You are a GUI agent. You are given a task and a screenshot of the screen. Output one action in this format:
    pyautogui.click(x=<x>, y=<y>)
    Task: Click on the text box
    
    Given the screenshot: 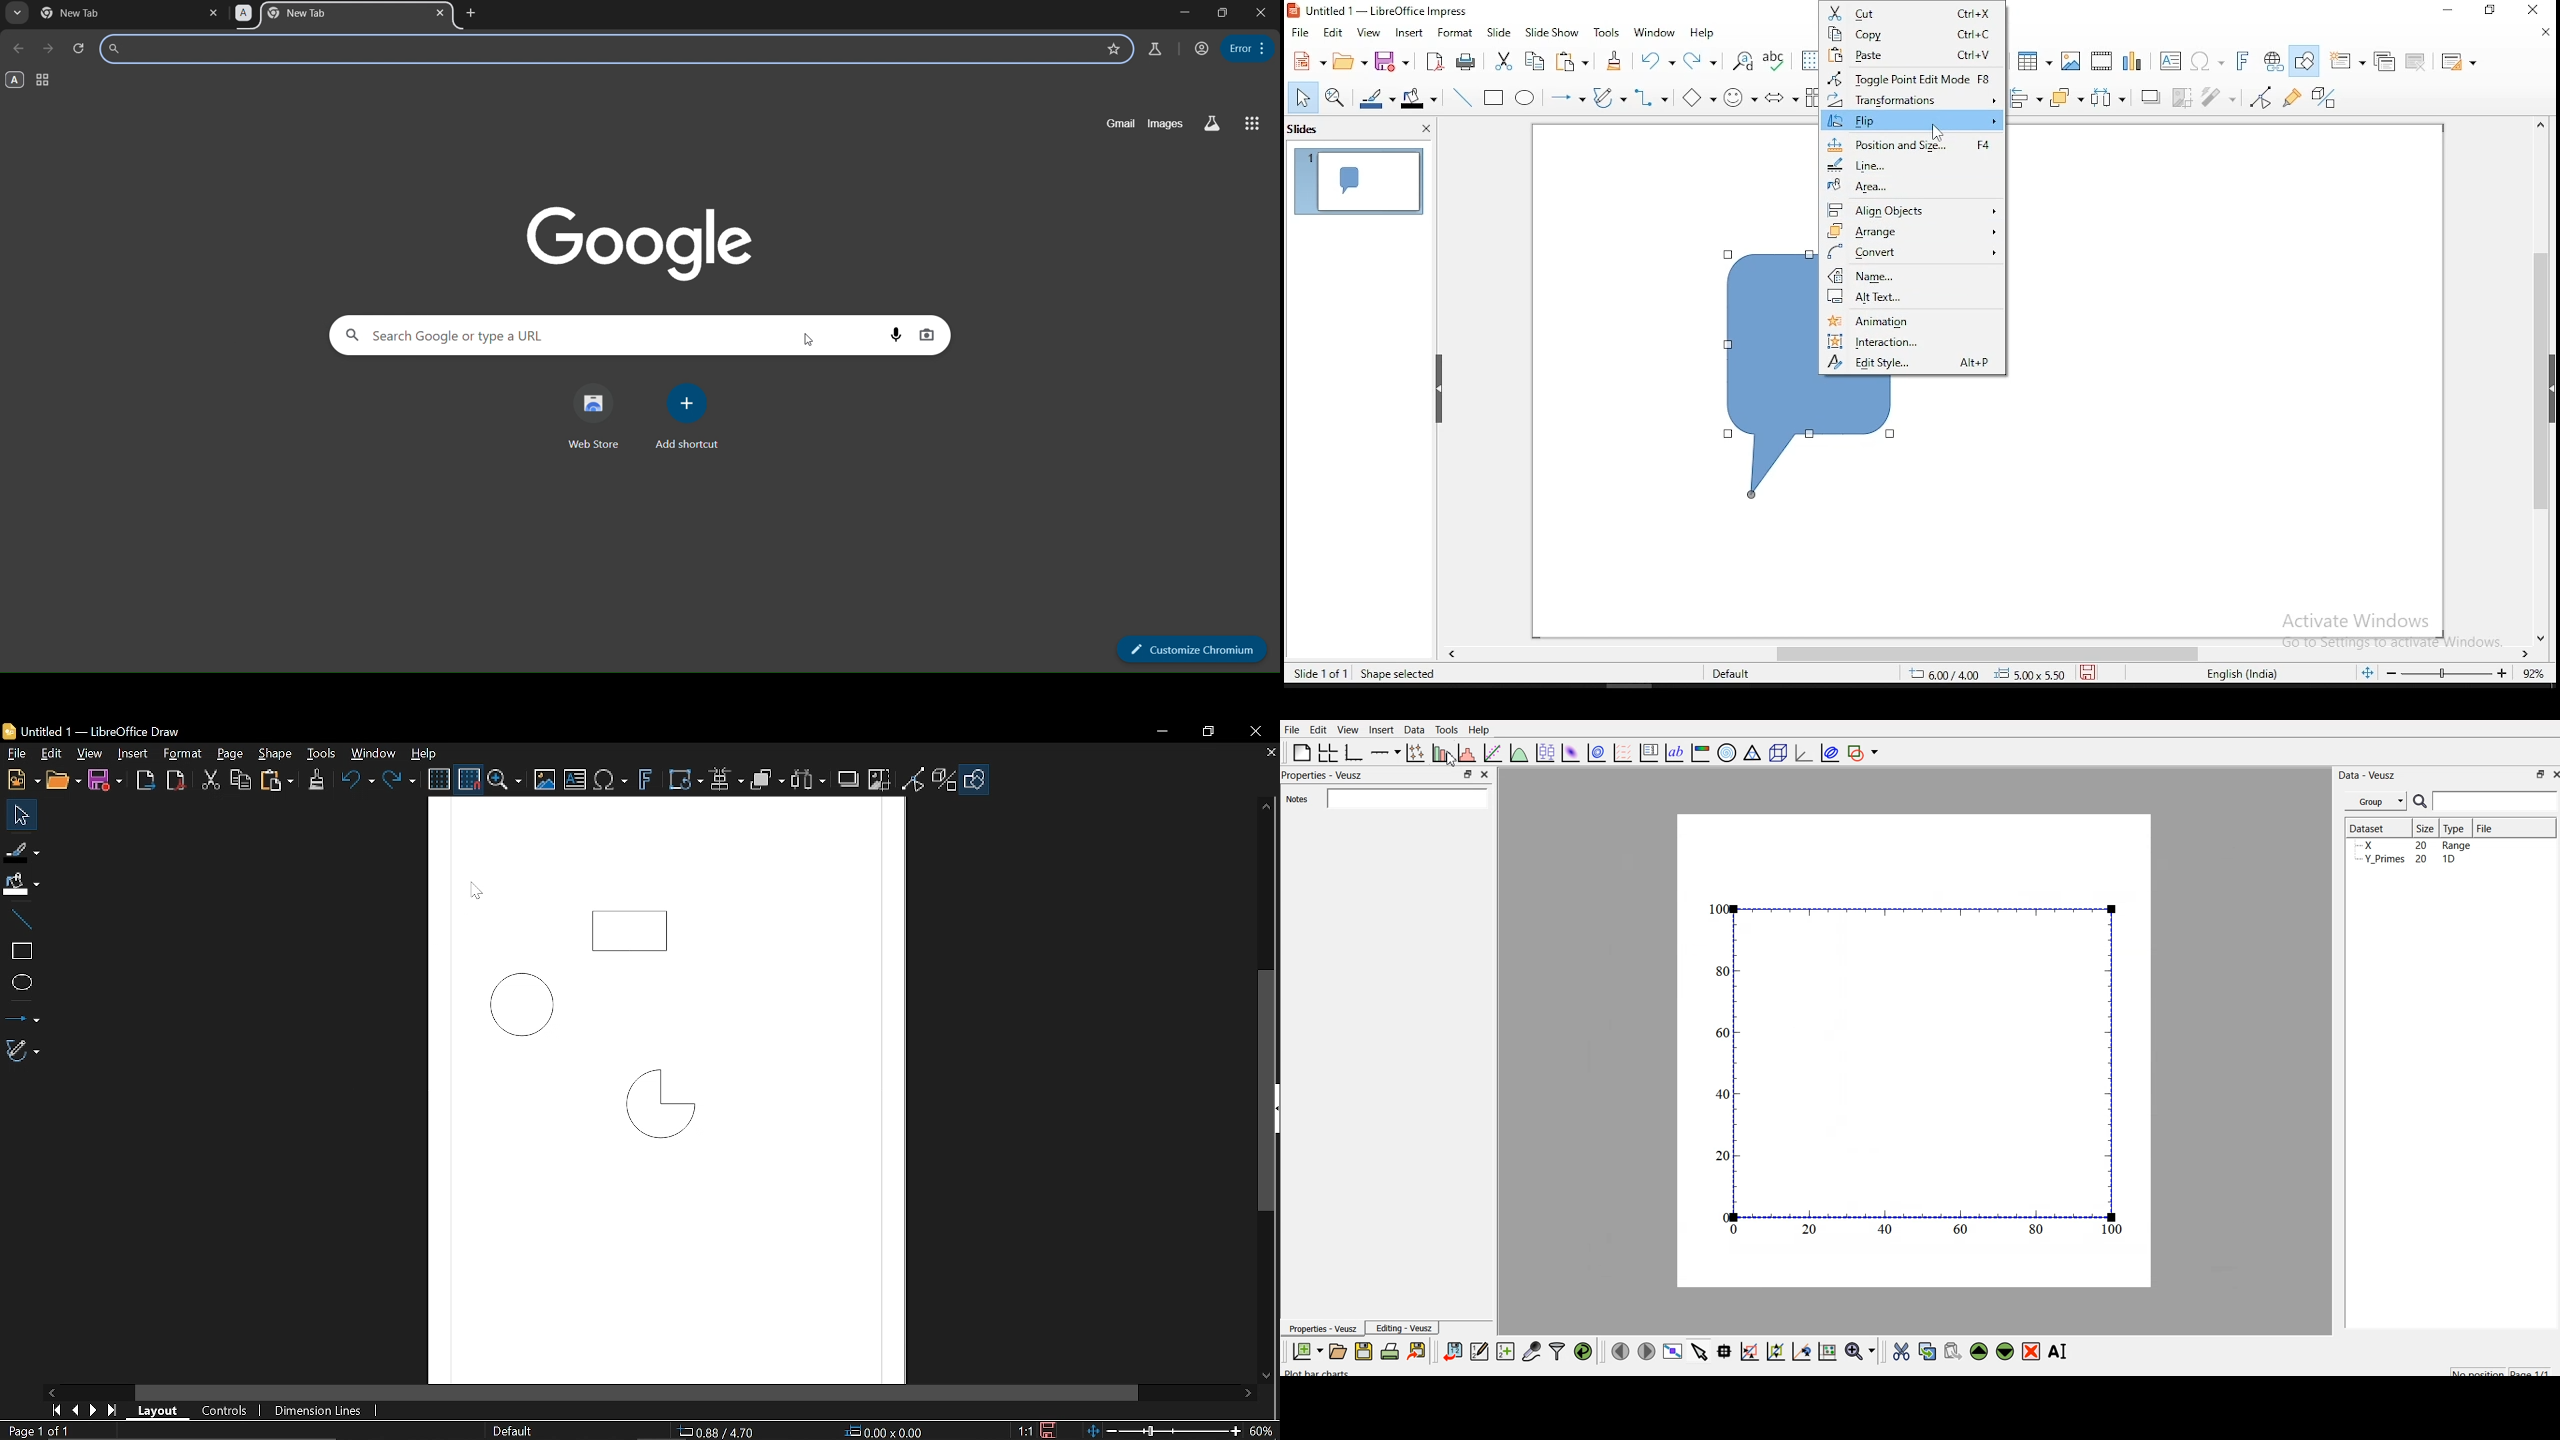 What is the action you would take?
    pyautogui.click(x=2172, y=62)
    